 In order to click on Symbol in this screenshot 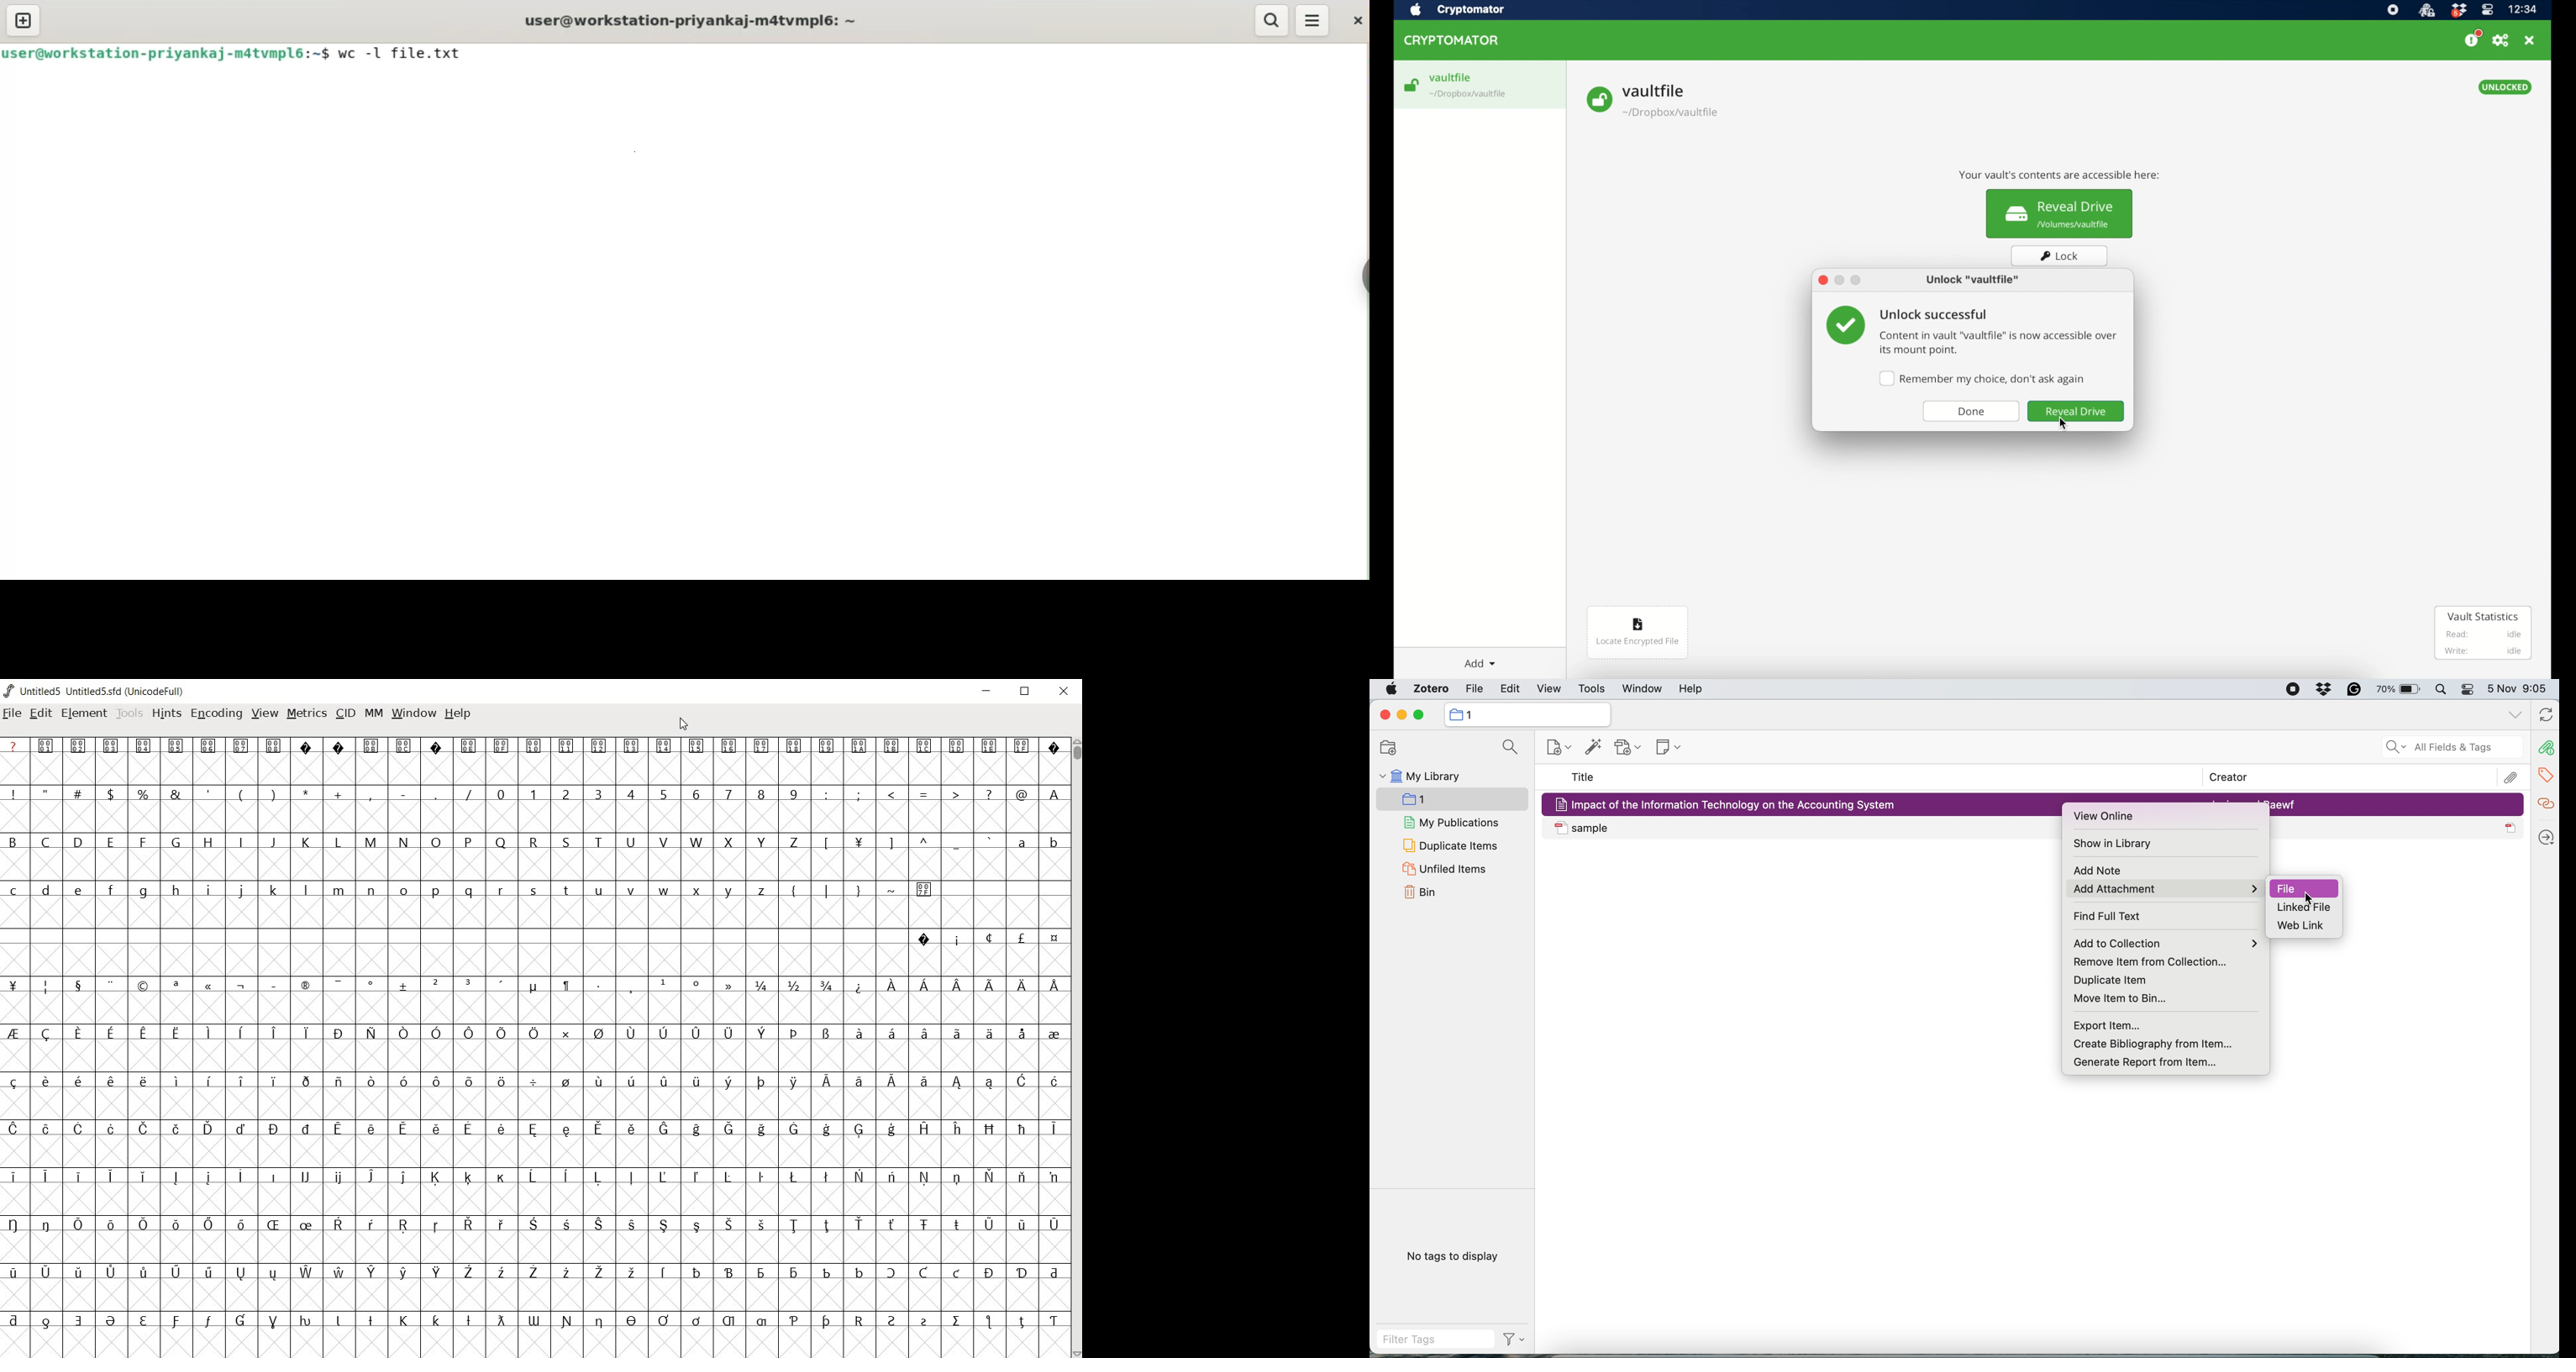, I will do `click(599, 1322)`.